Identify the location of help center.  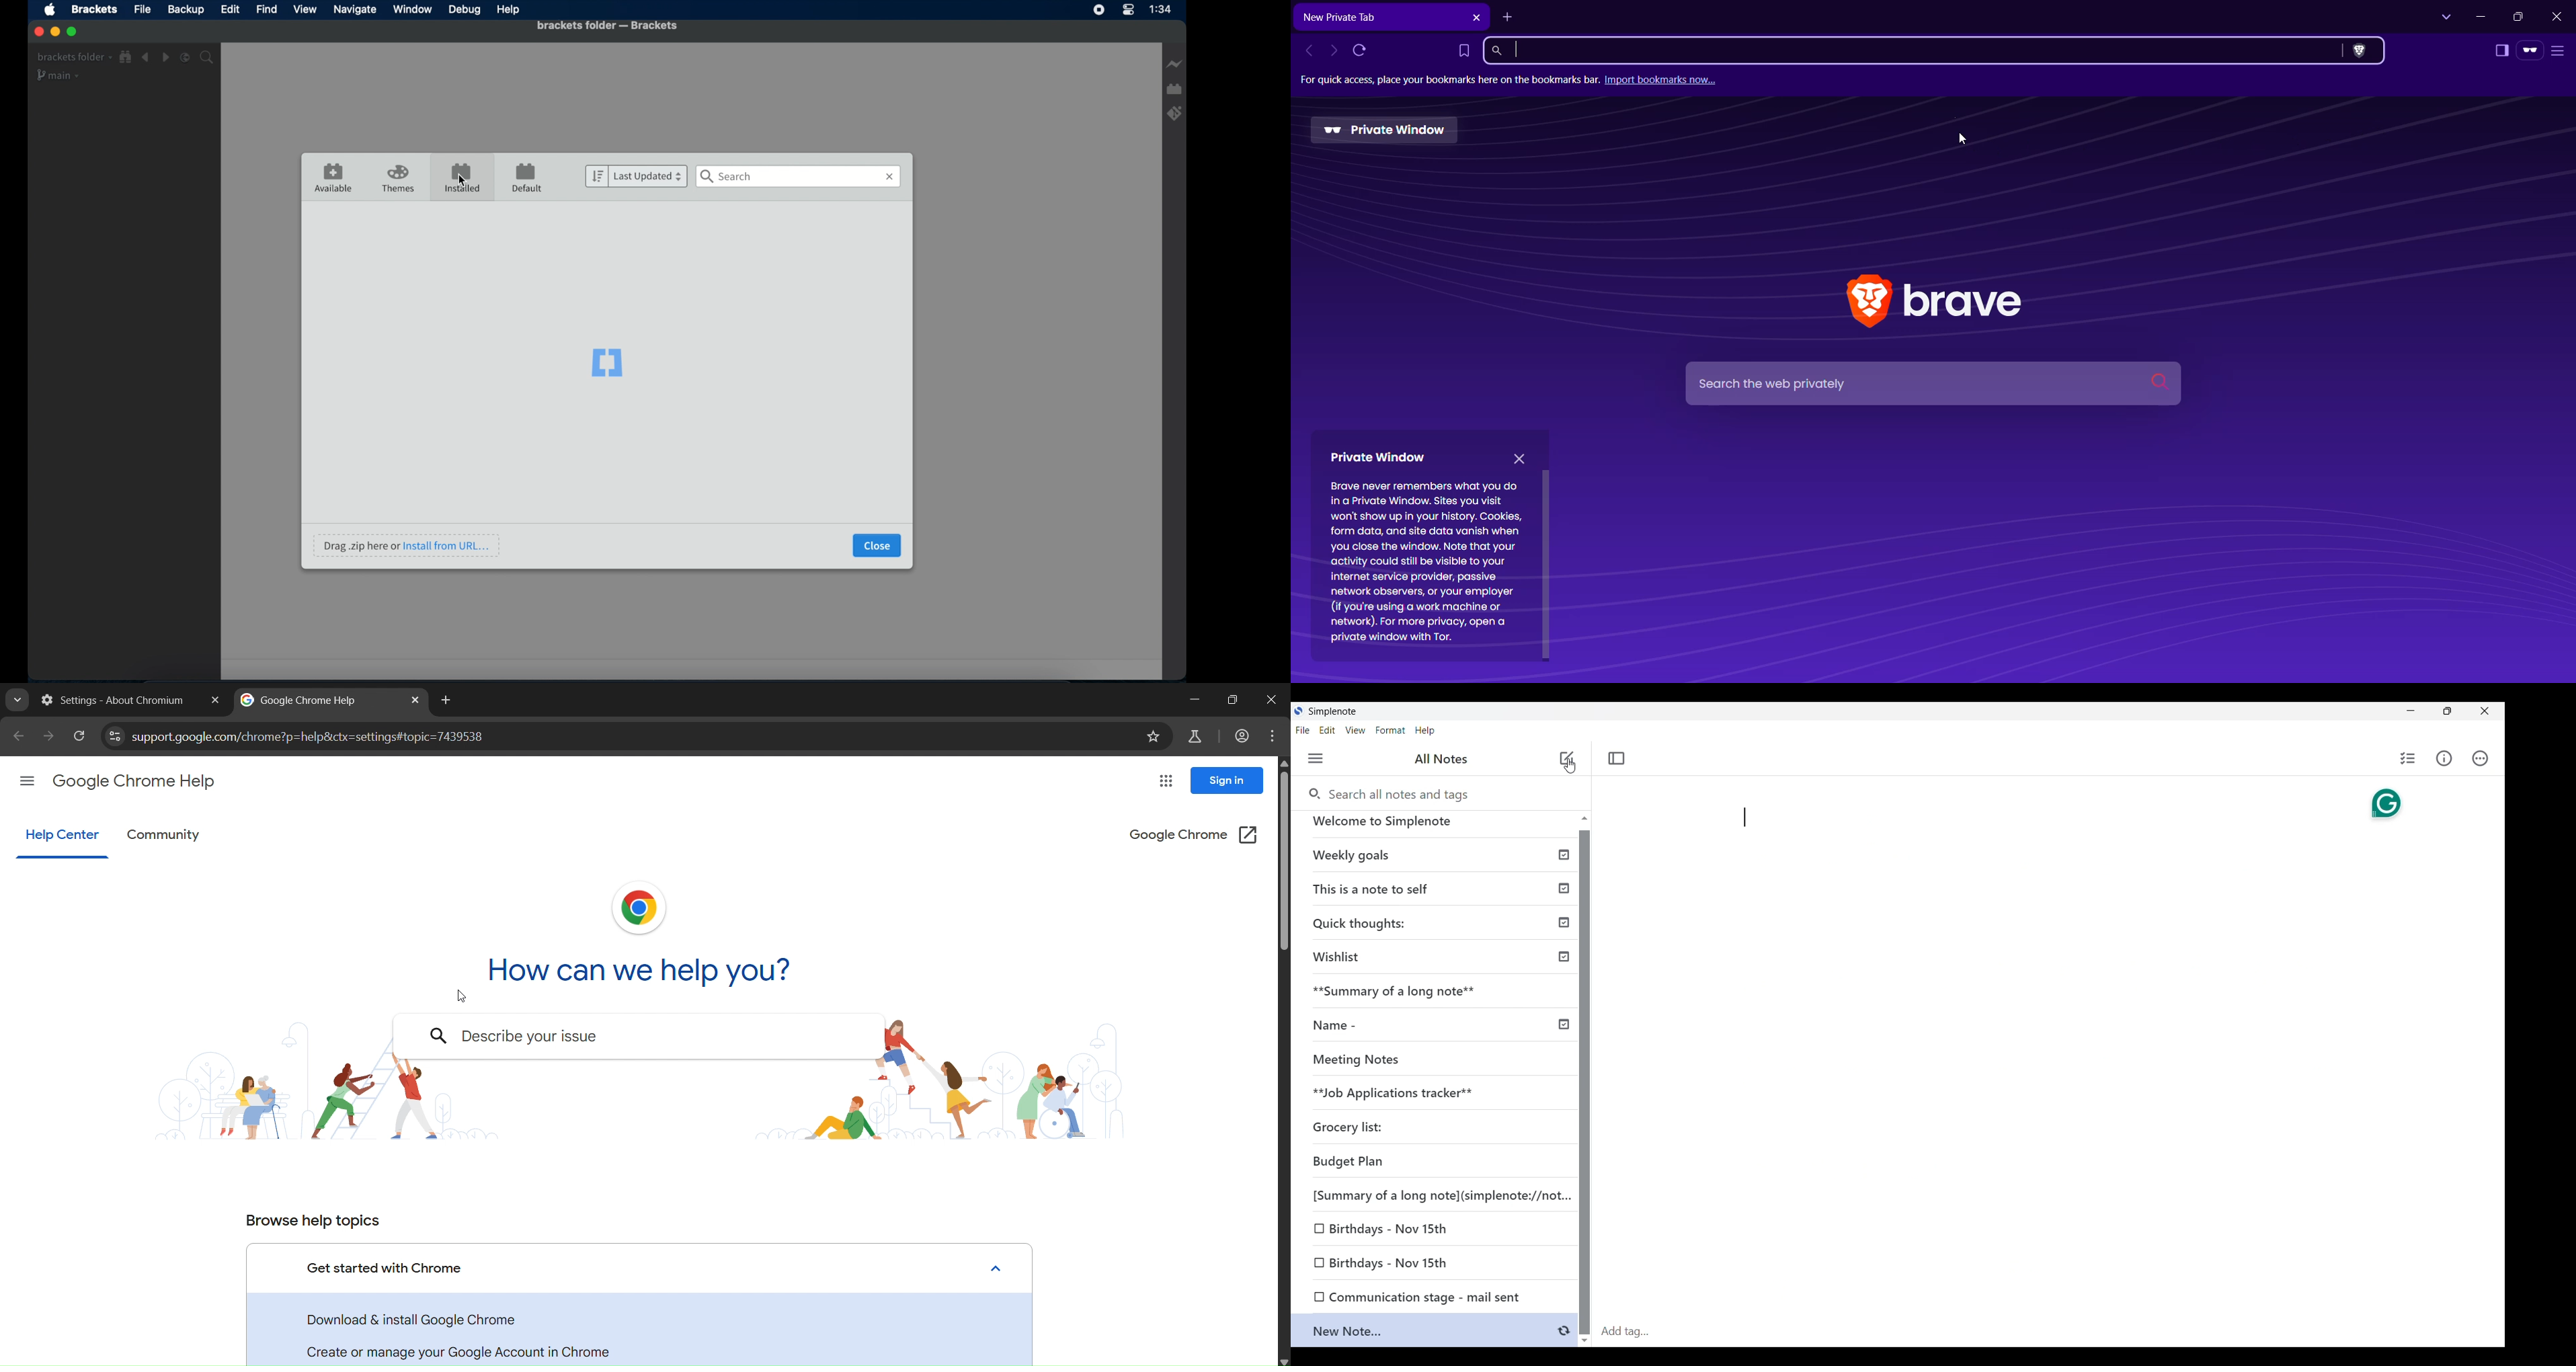
(61, 836).